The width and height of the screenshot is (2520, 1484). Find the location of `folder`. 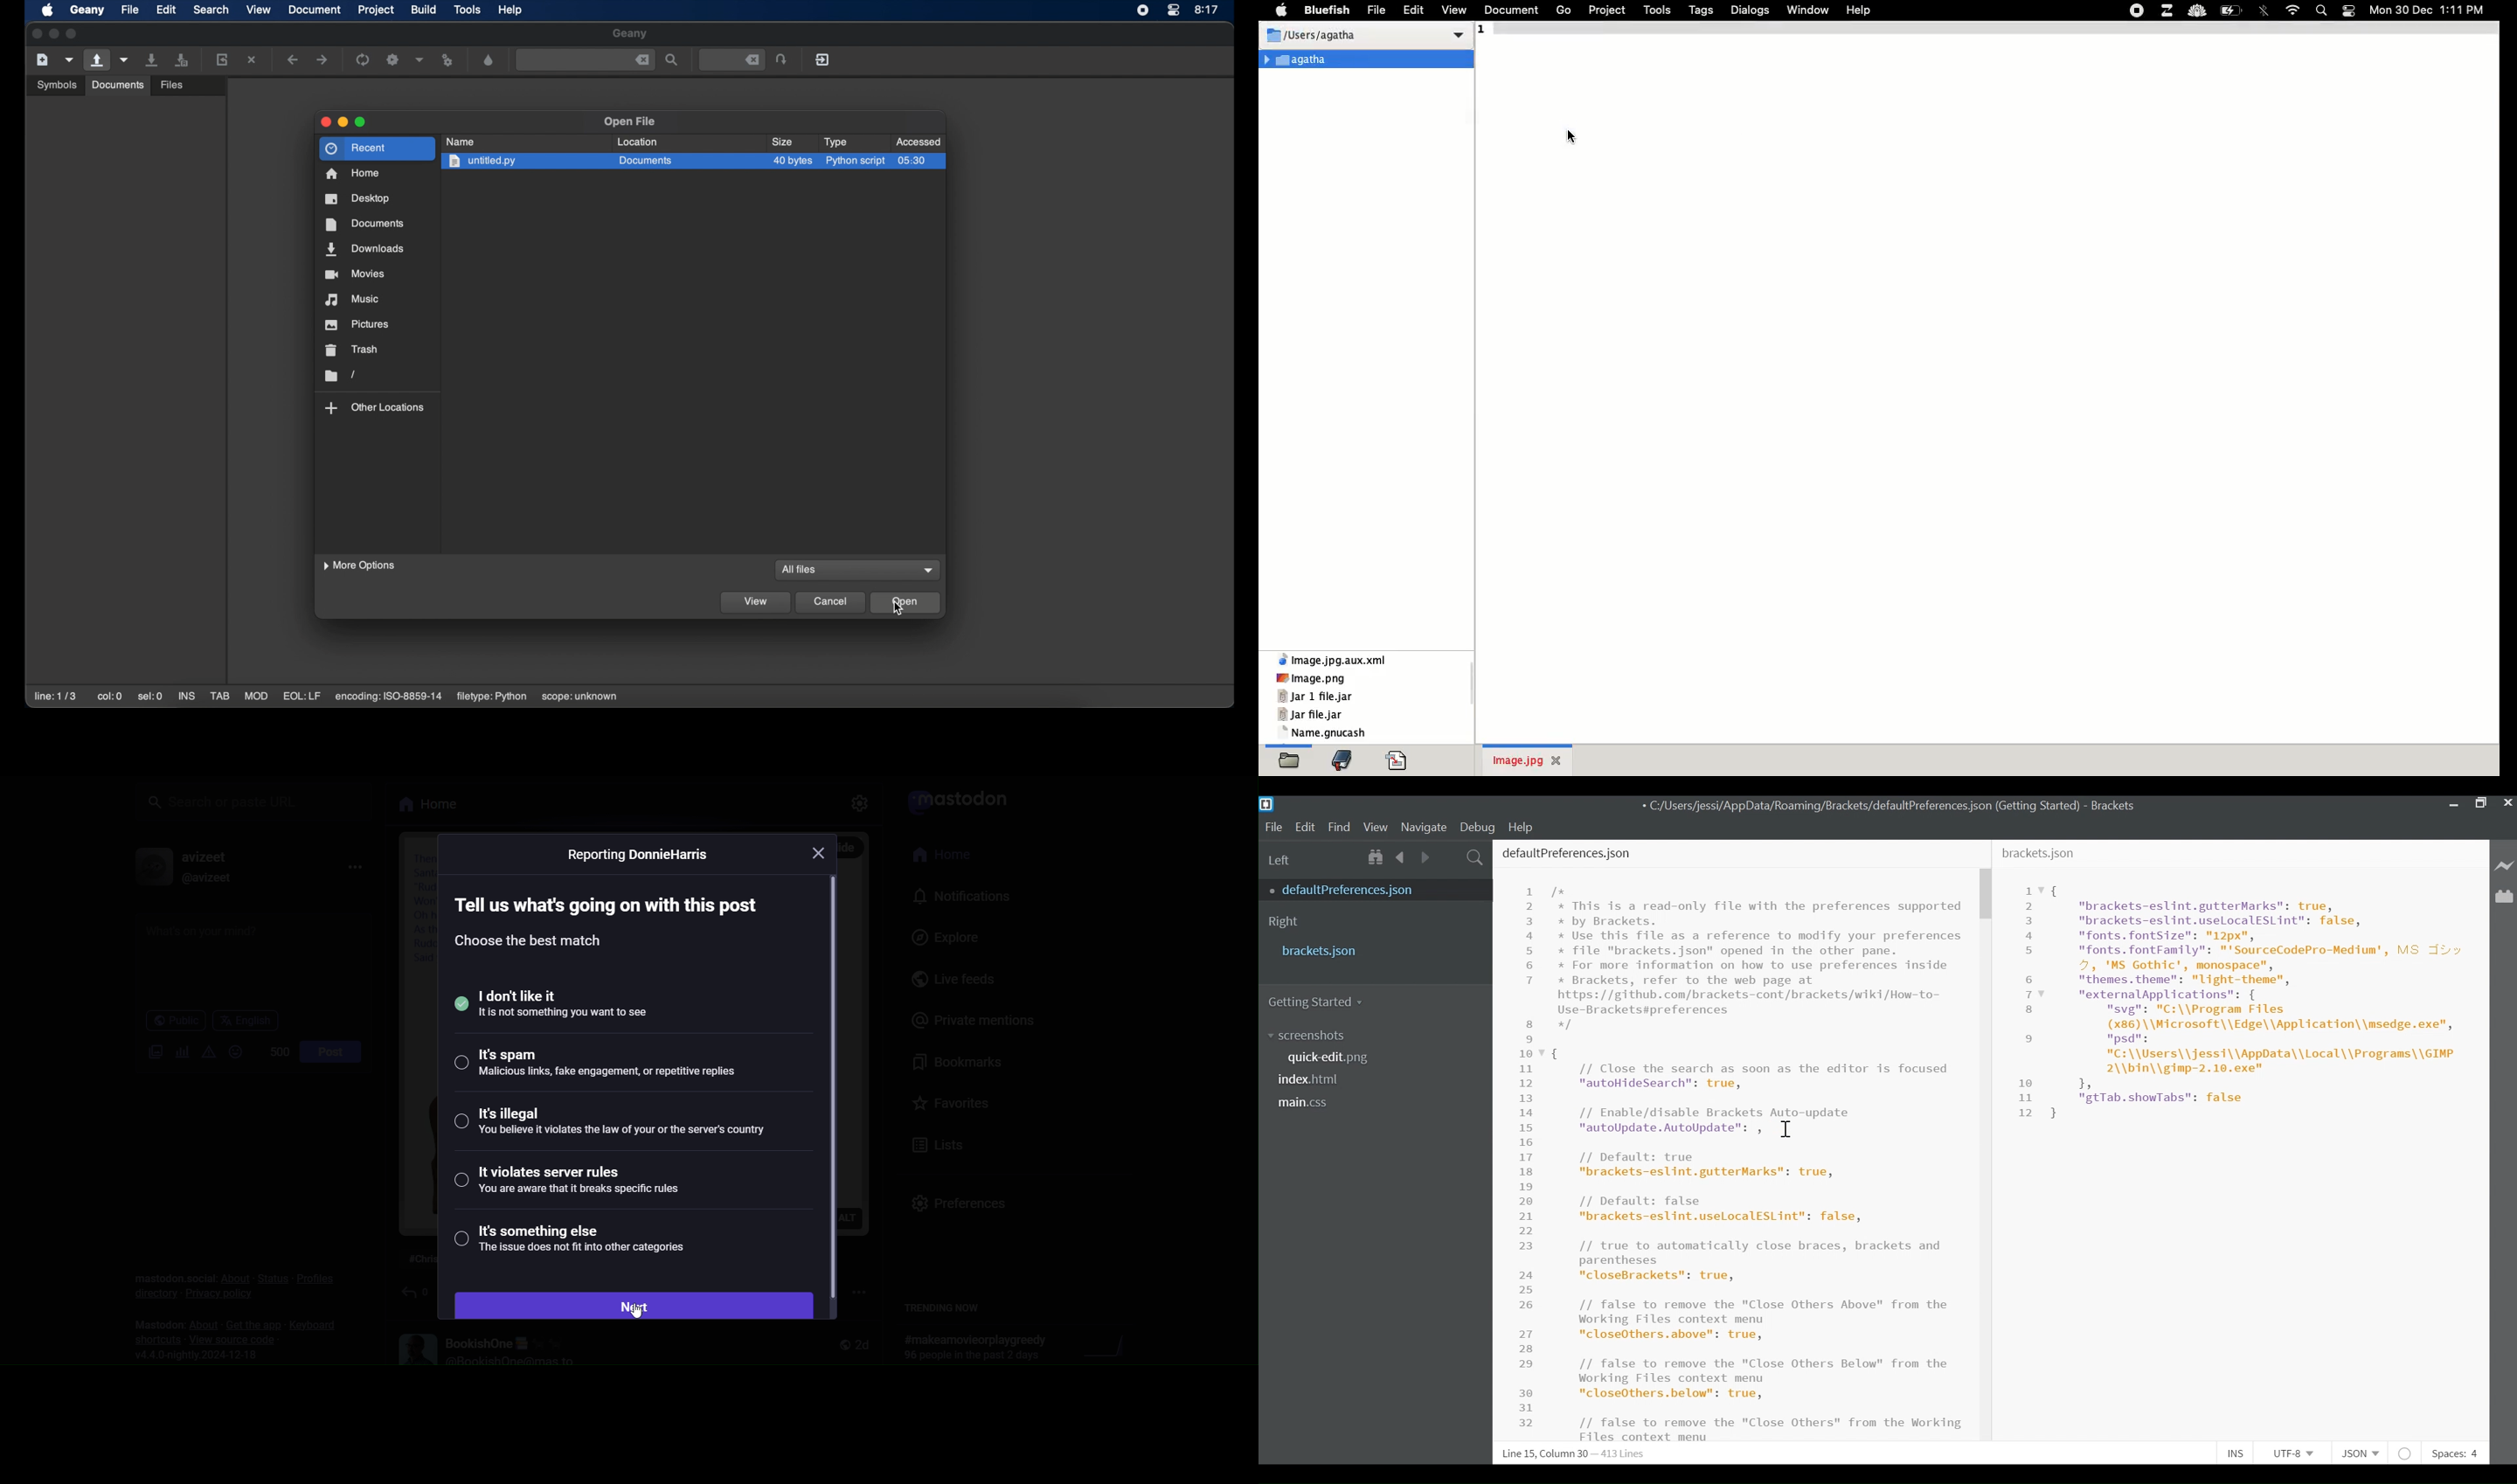

folder is located at coordinates (340, 376).